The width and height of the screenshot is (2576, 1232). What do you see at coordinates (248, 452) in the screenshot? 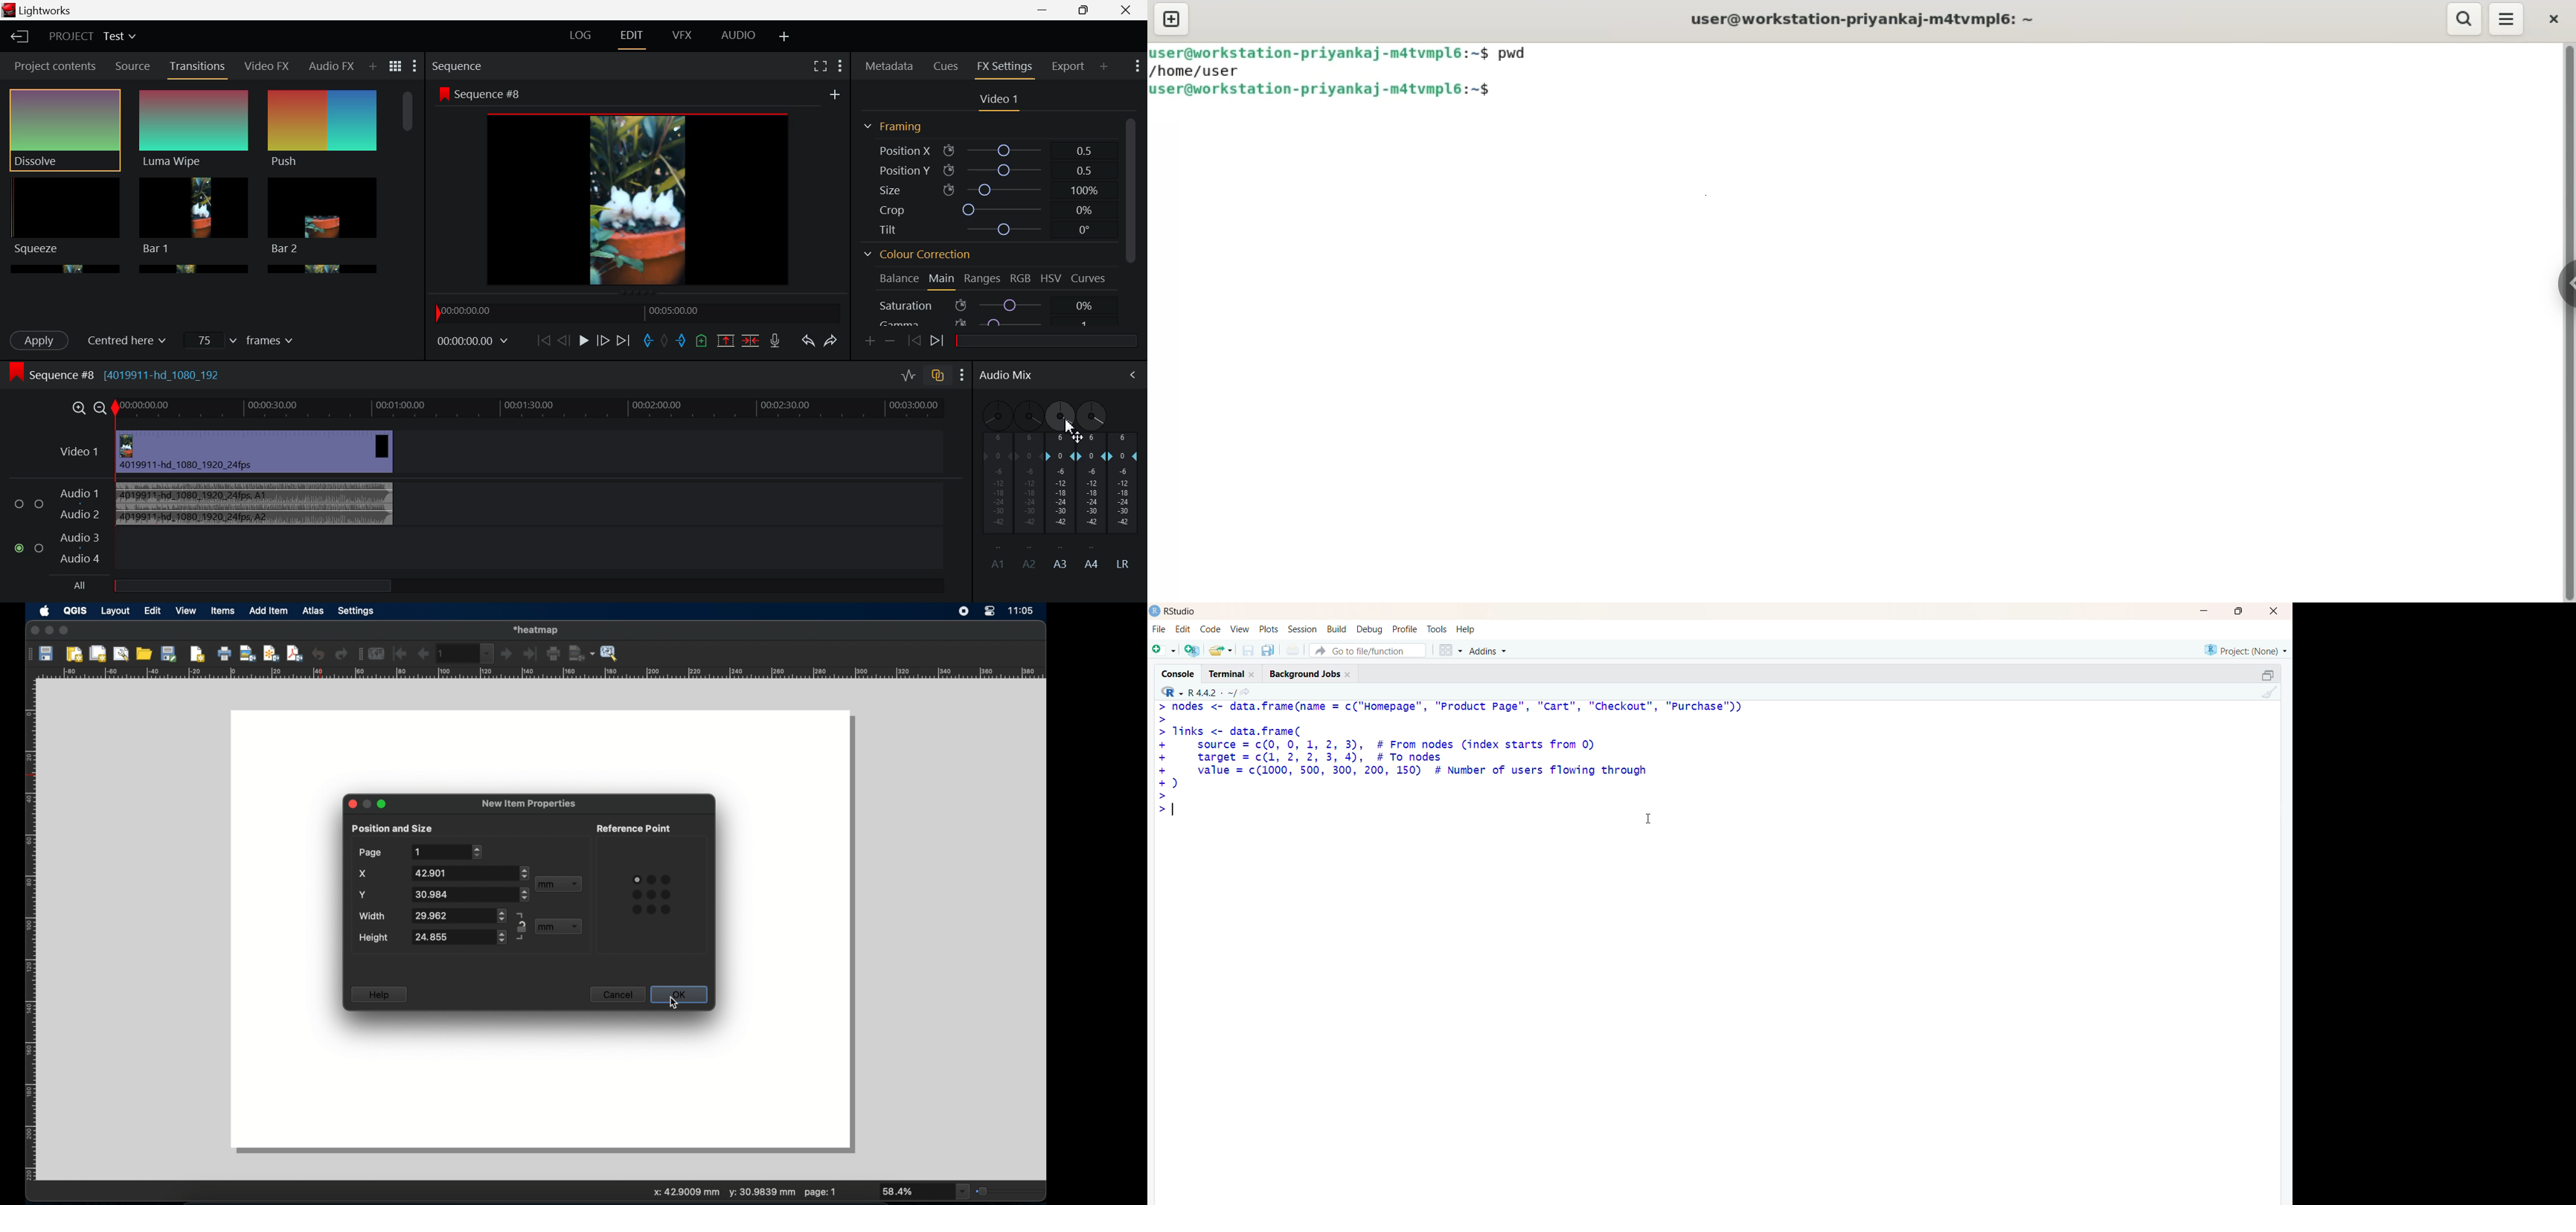
I see `Video Input` at bounding box center [248, 452].